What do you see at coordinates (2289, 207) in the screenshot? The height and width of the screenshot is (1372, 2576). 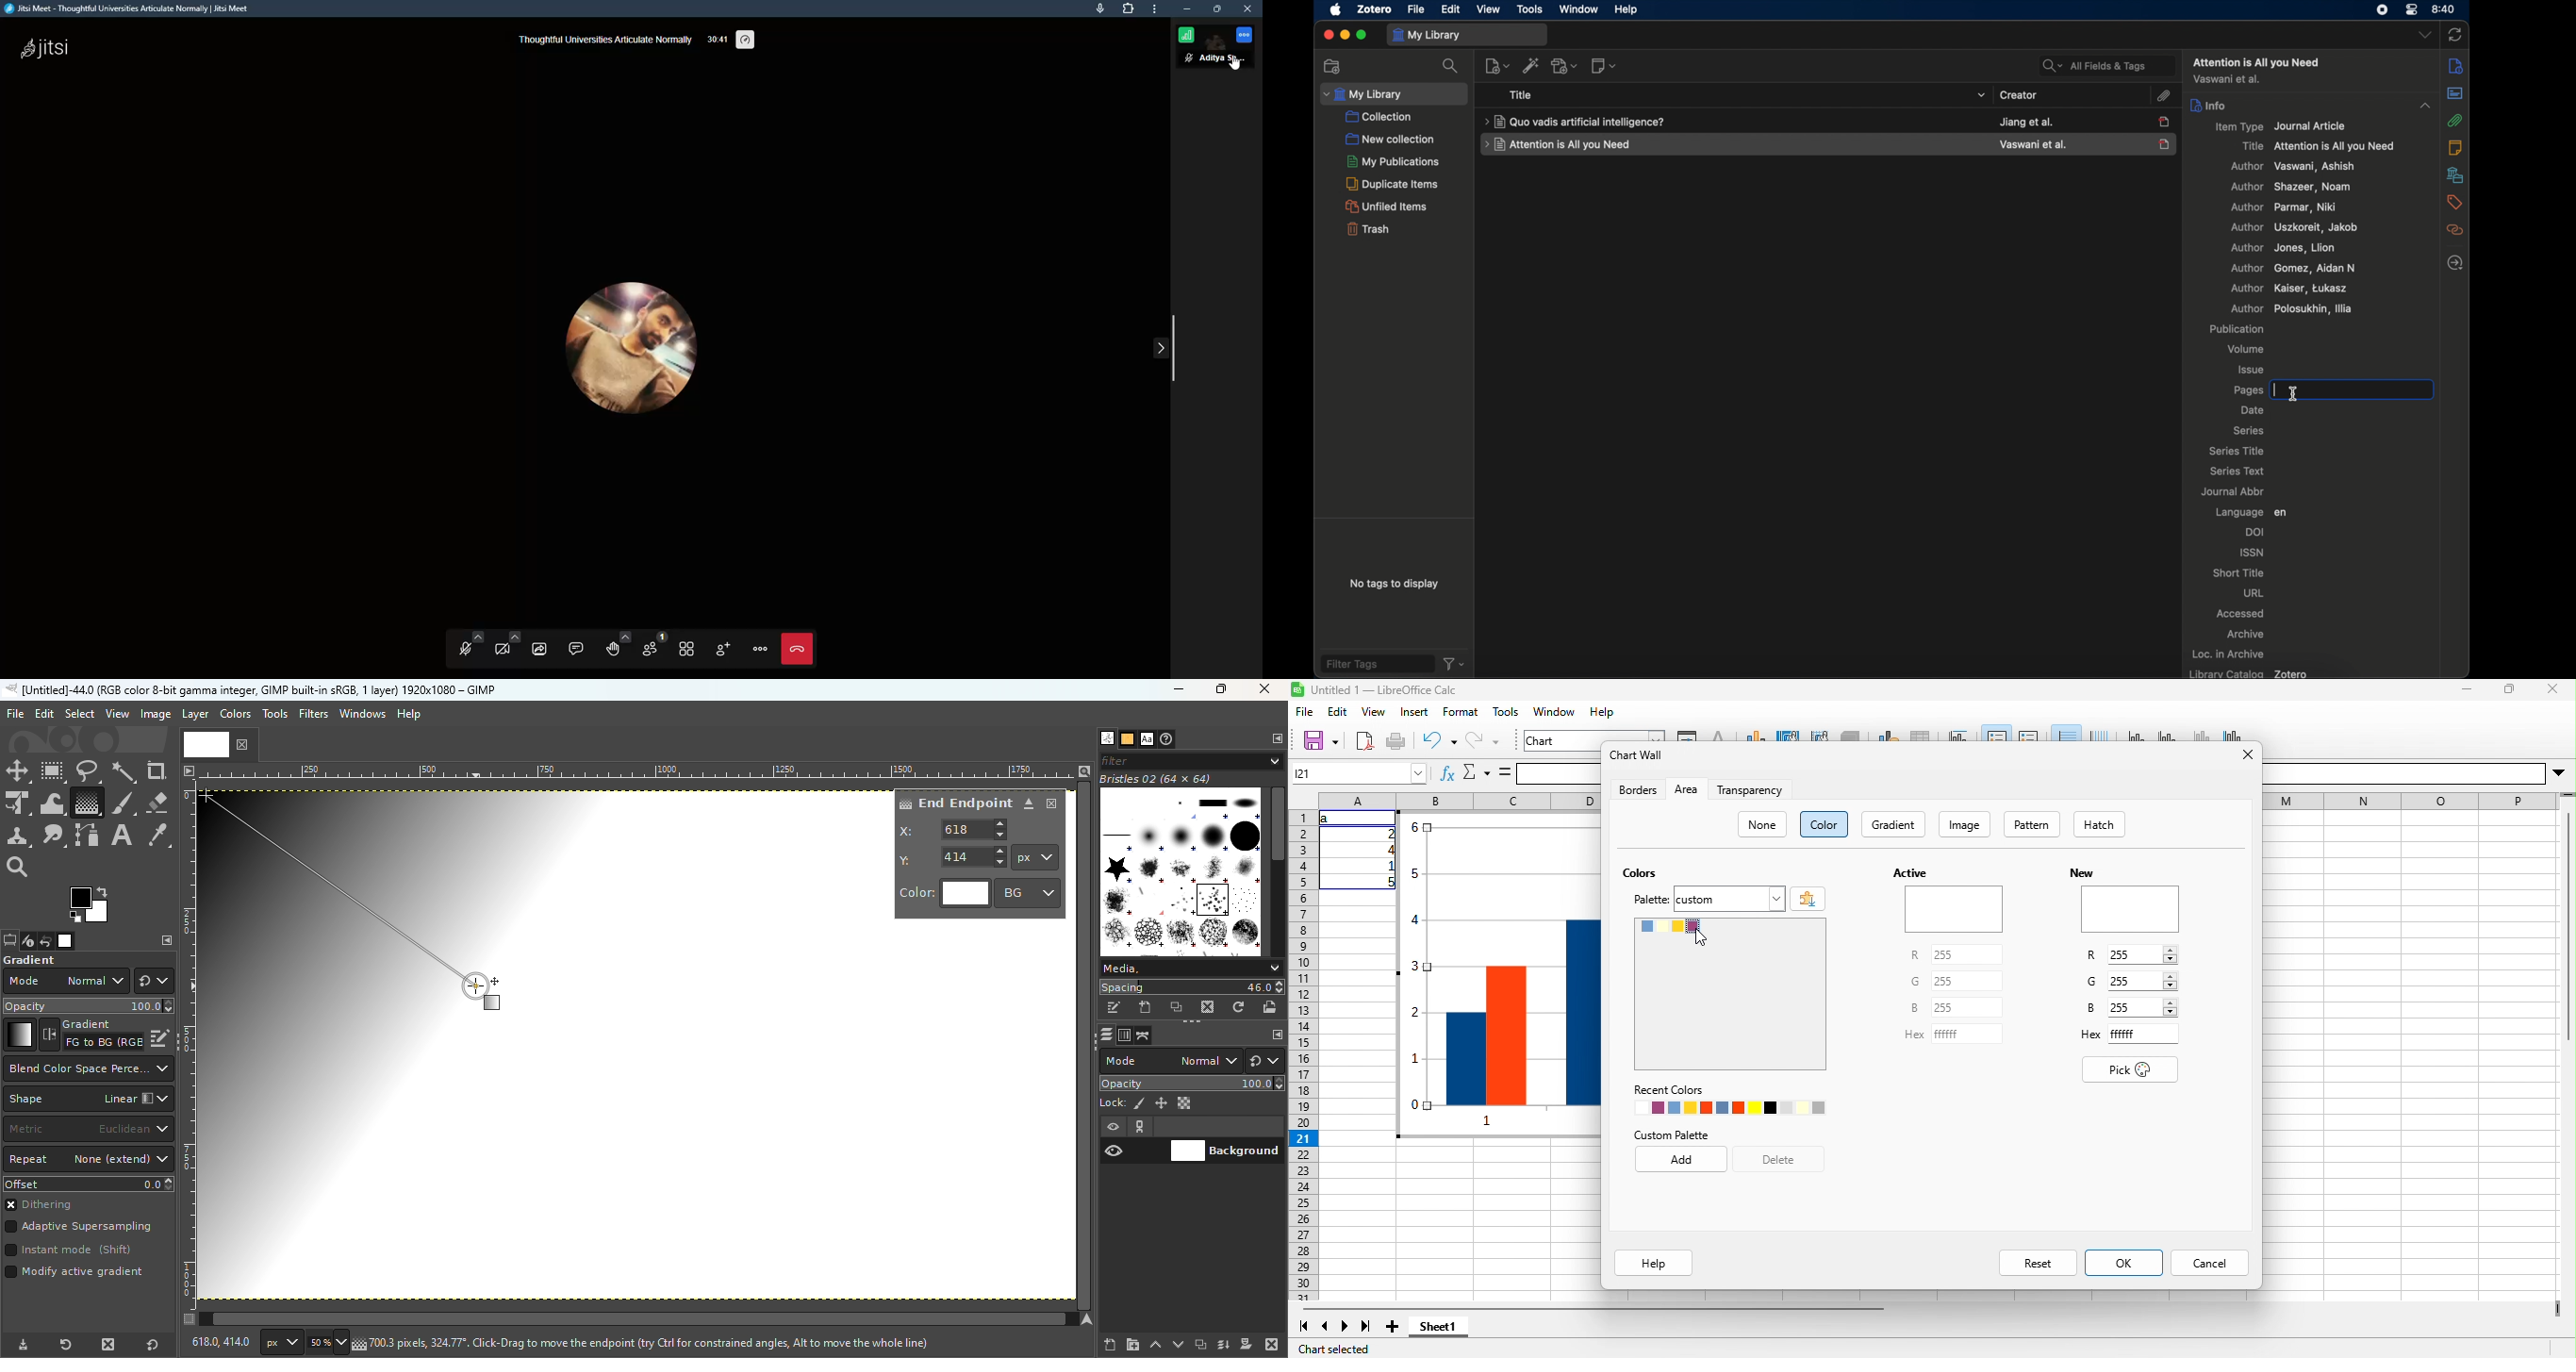 I see `author parma, niki` at bounding box center [2289, 207].